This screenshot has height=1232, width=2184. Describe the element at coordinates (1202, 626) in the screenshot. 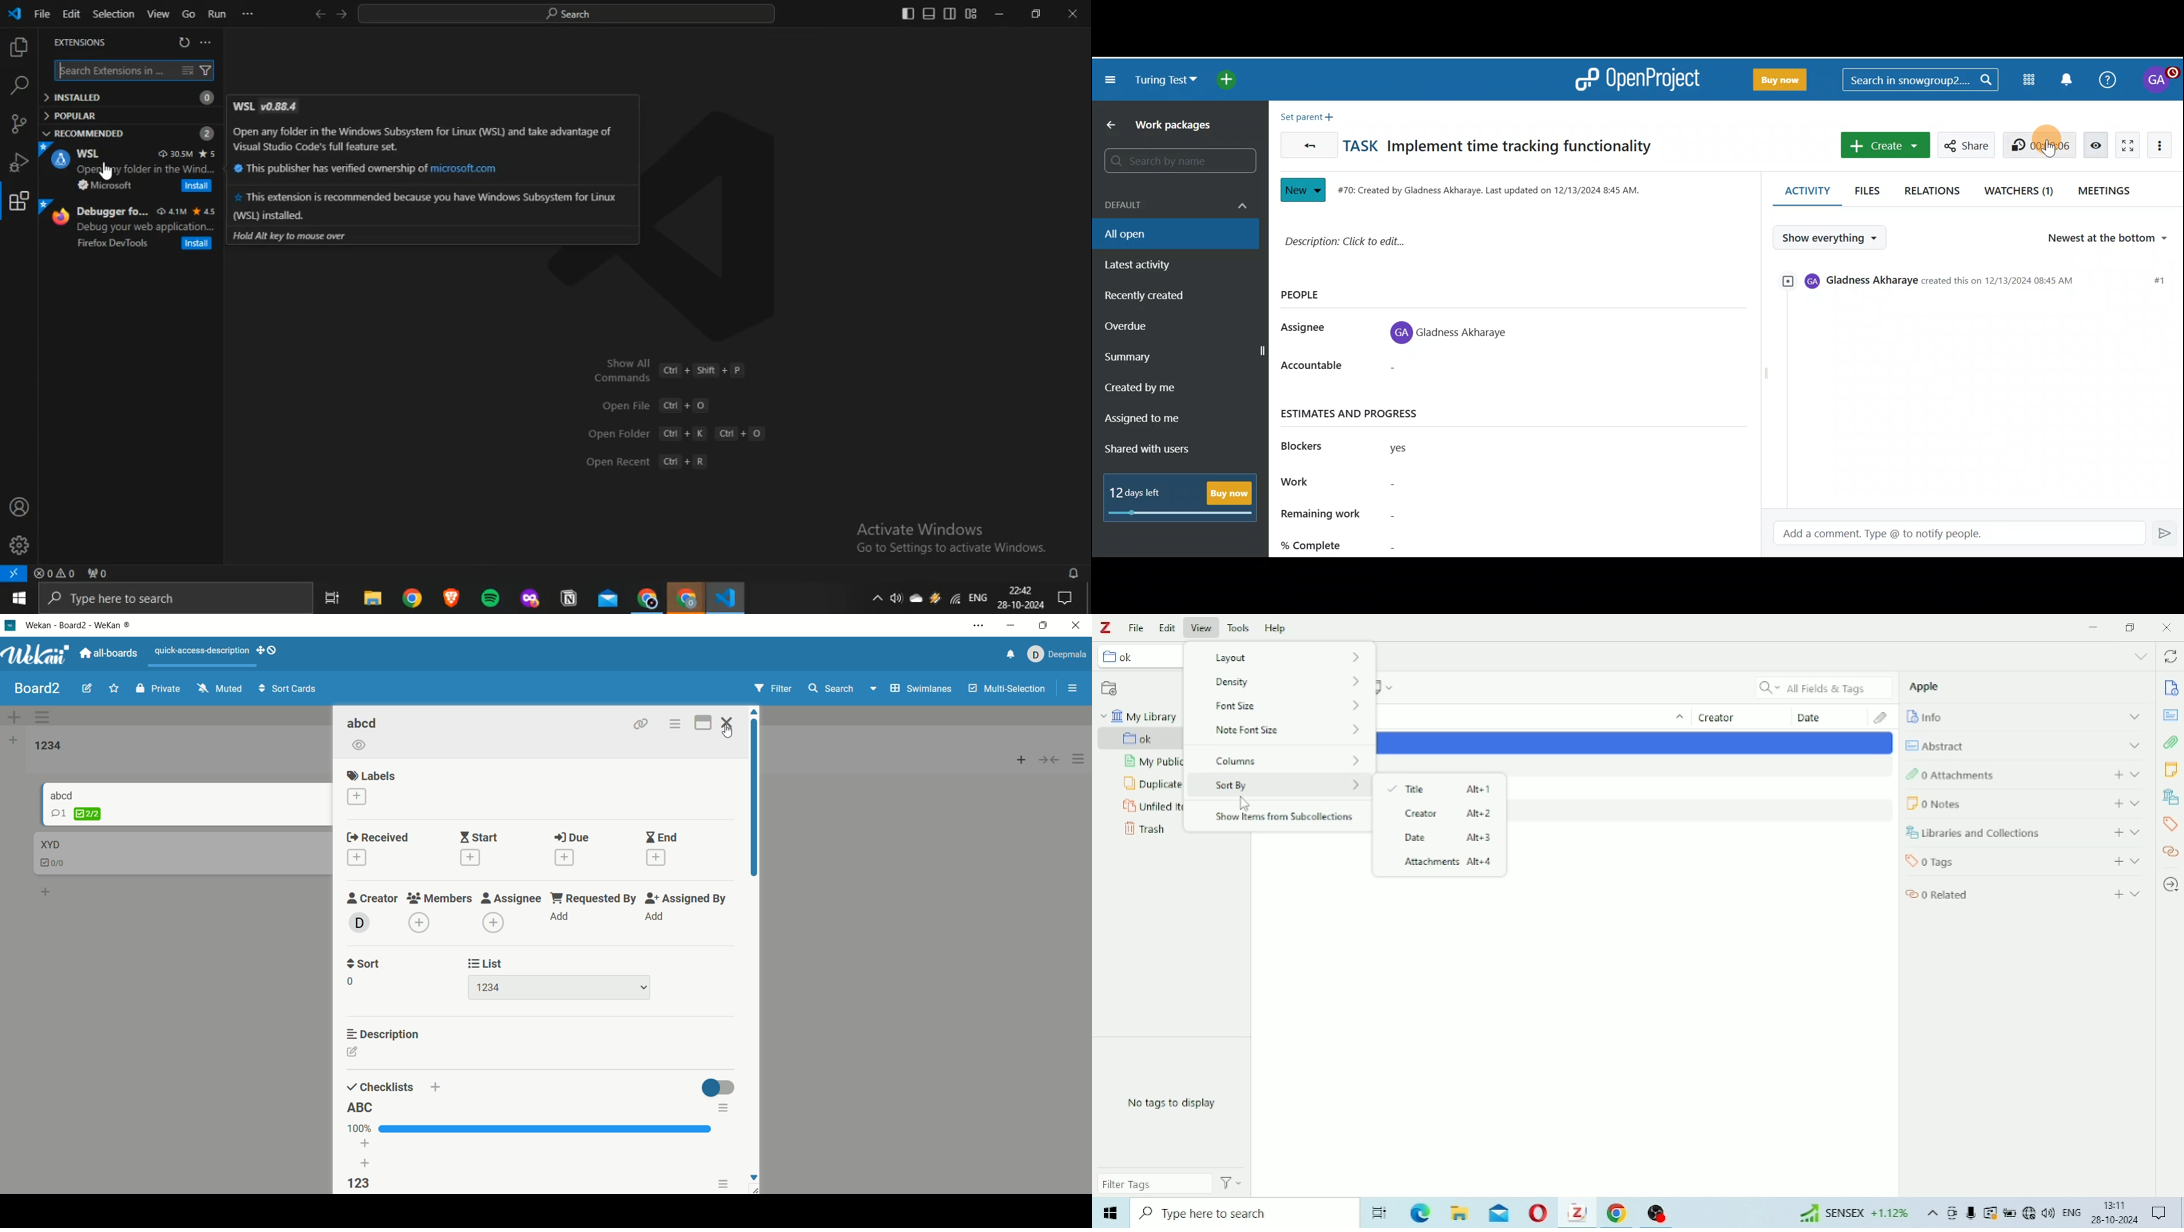

I see `View` at that location.